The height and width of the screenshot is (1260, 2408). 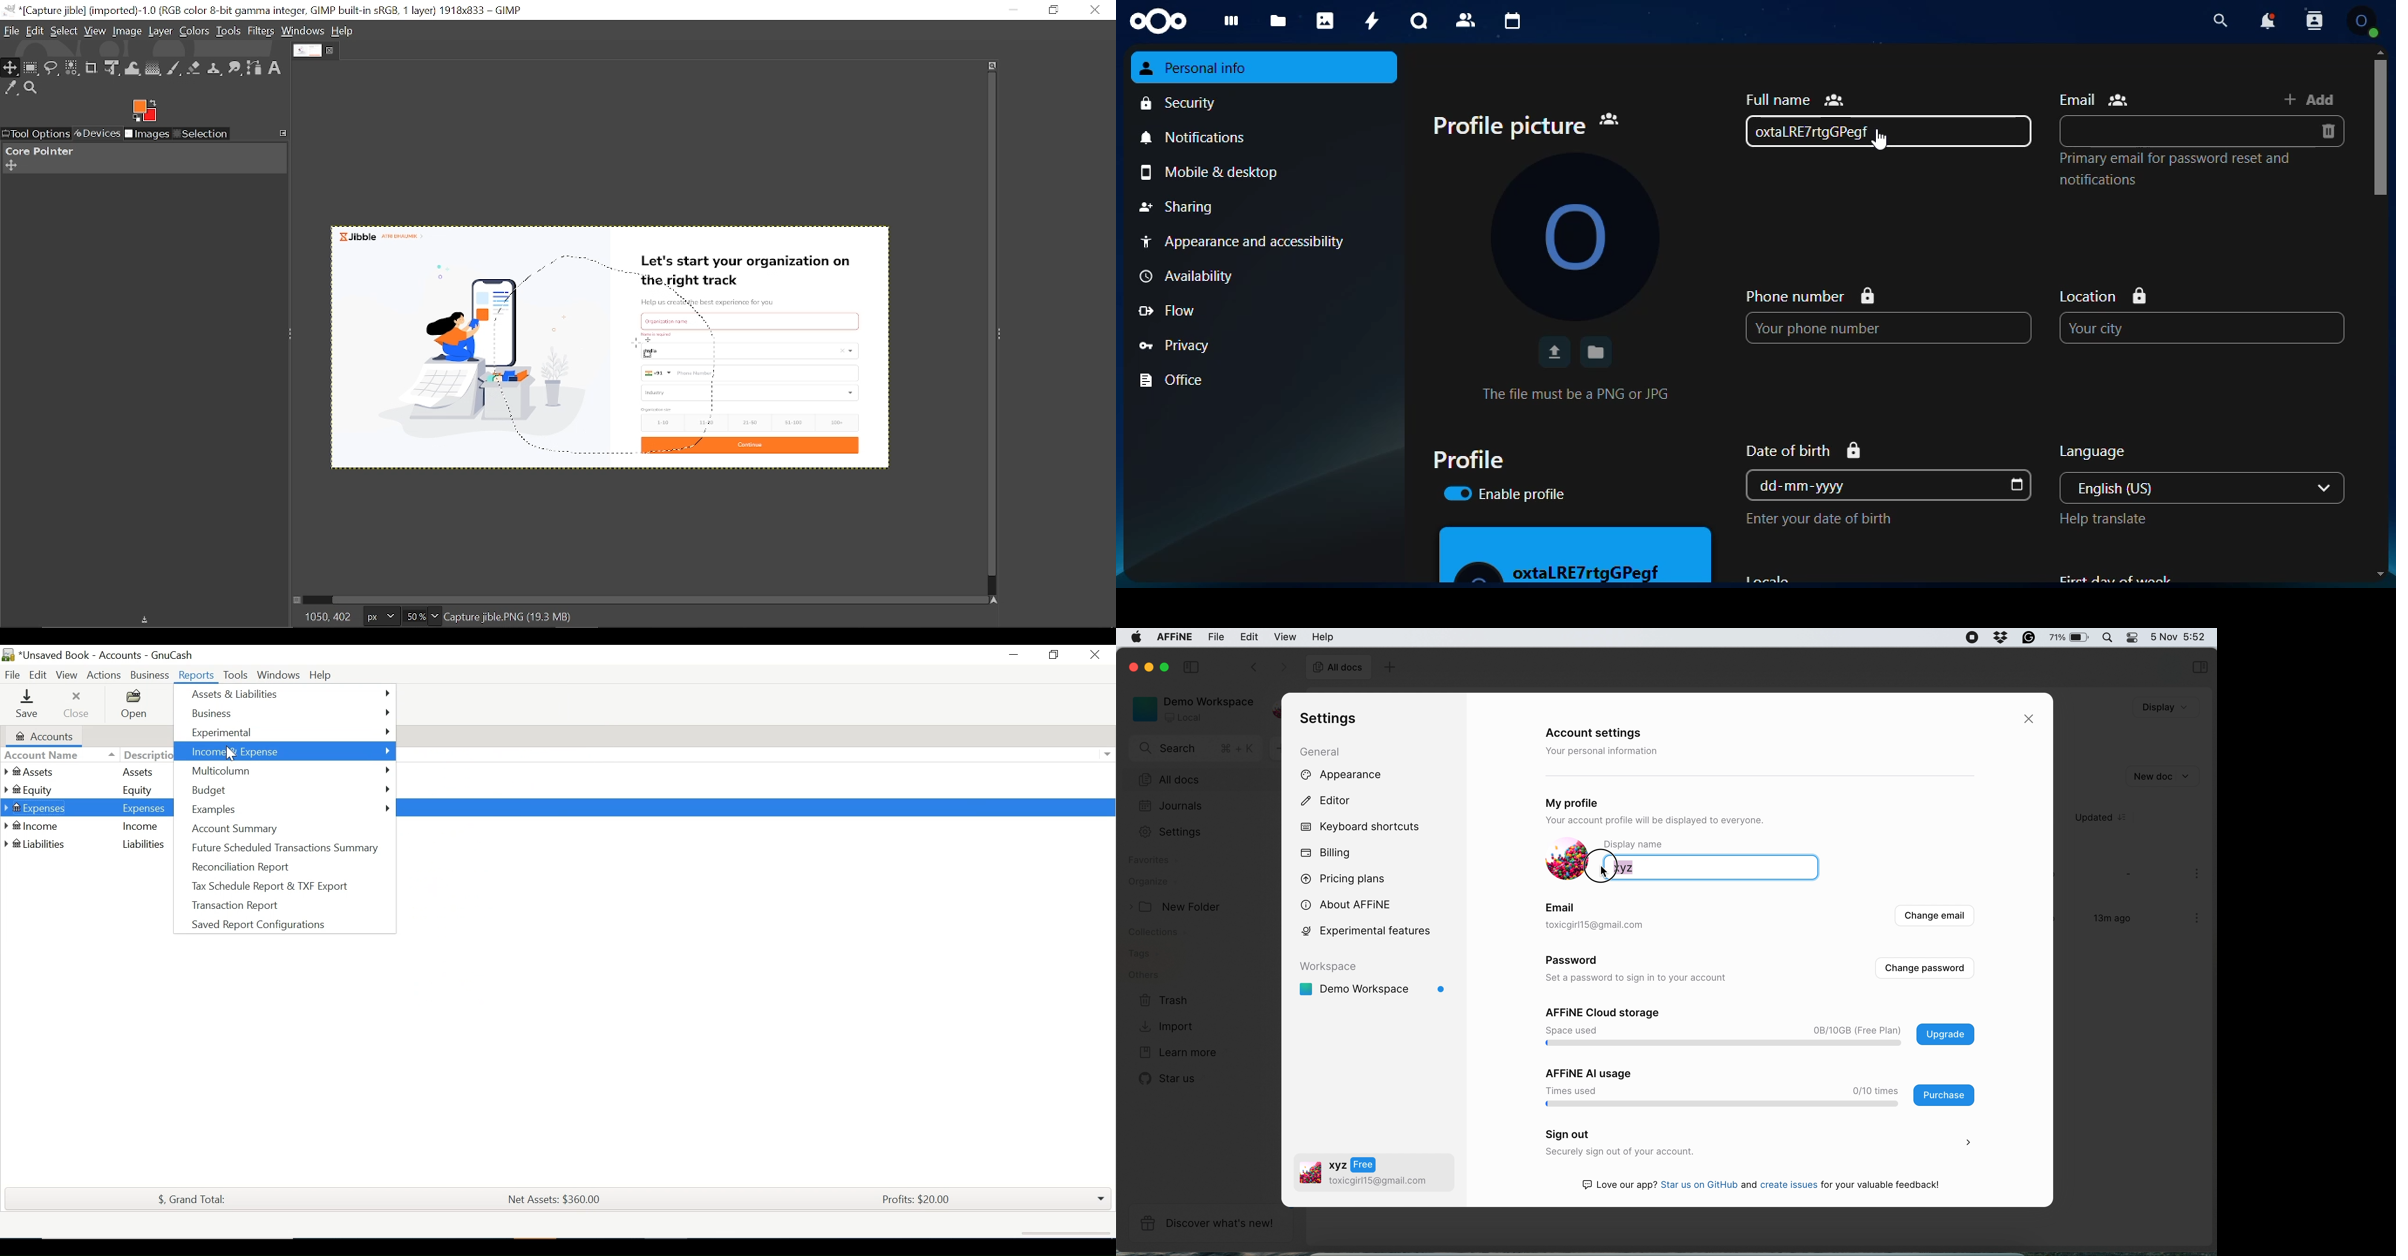 What do you see at coordinates (11, 673) in the screenshot?
I see `File` at bounding box center [11, 673].